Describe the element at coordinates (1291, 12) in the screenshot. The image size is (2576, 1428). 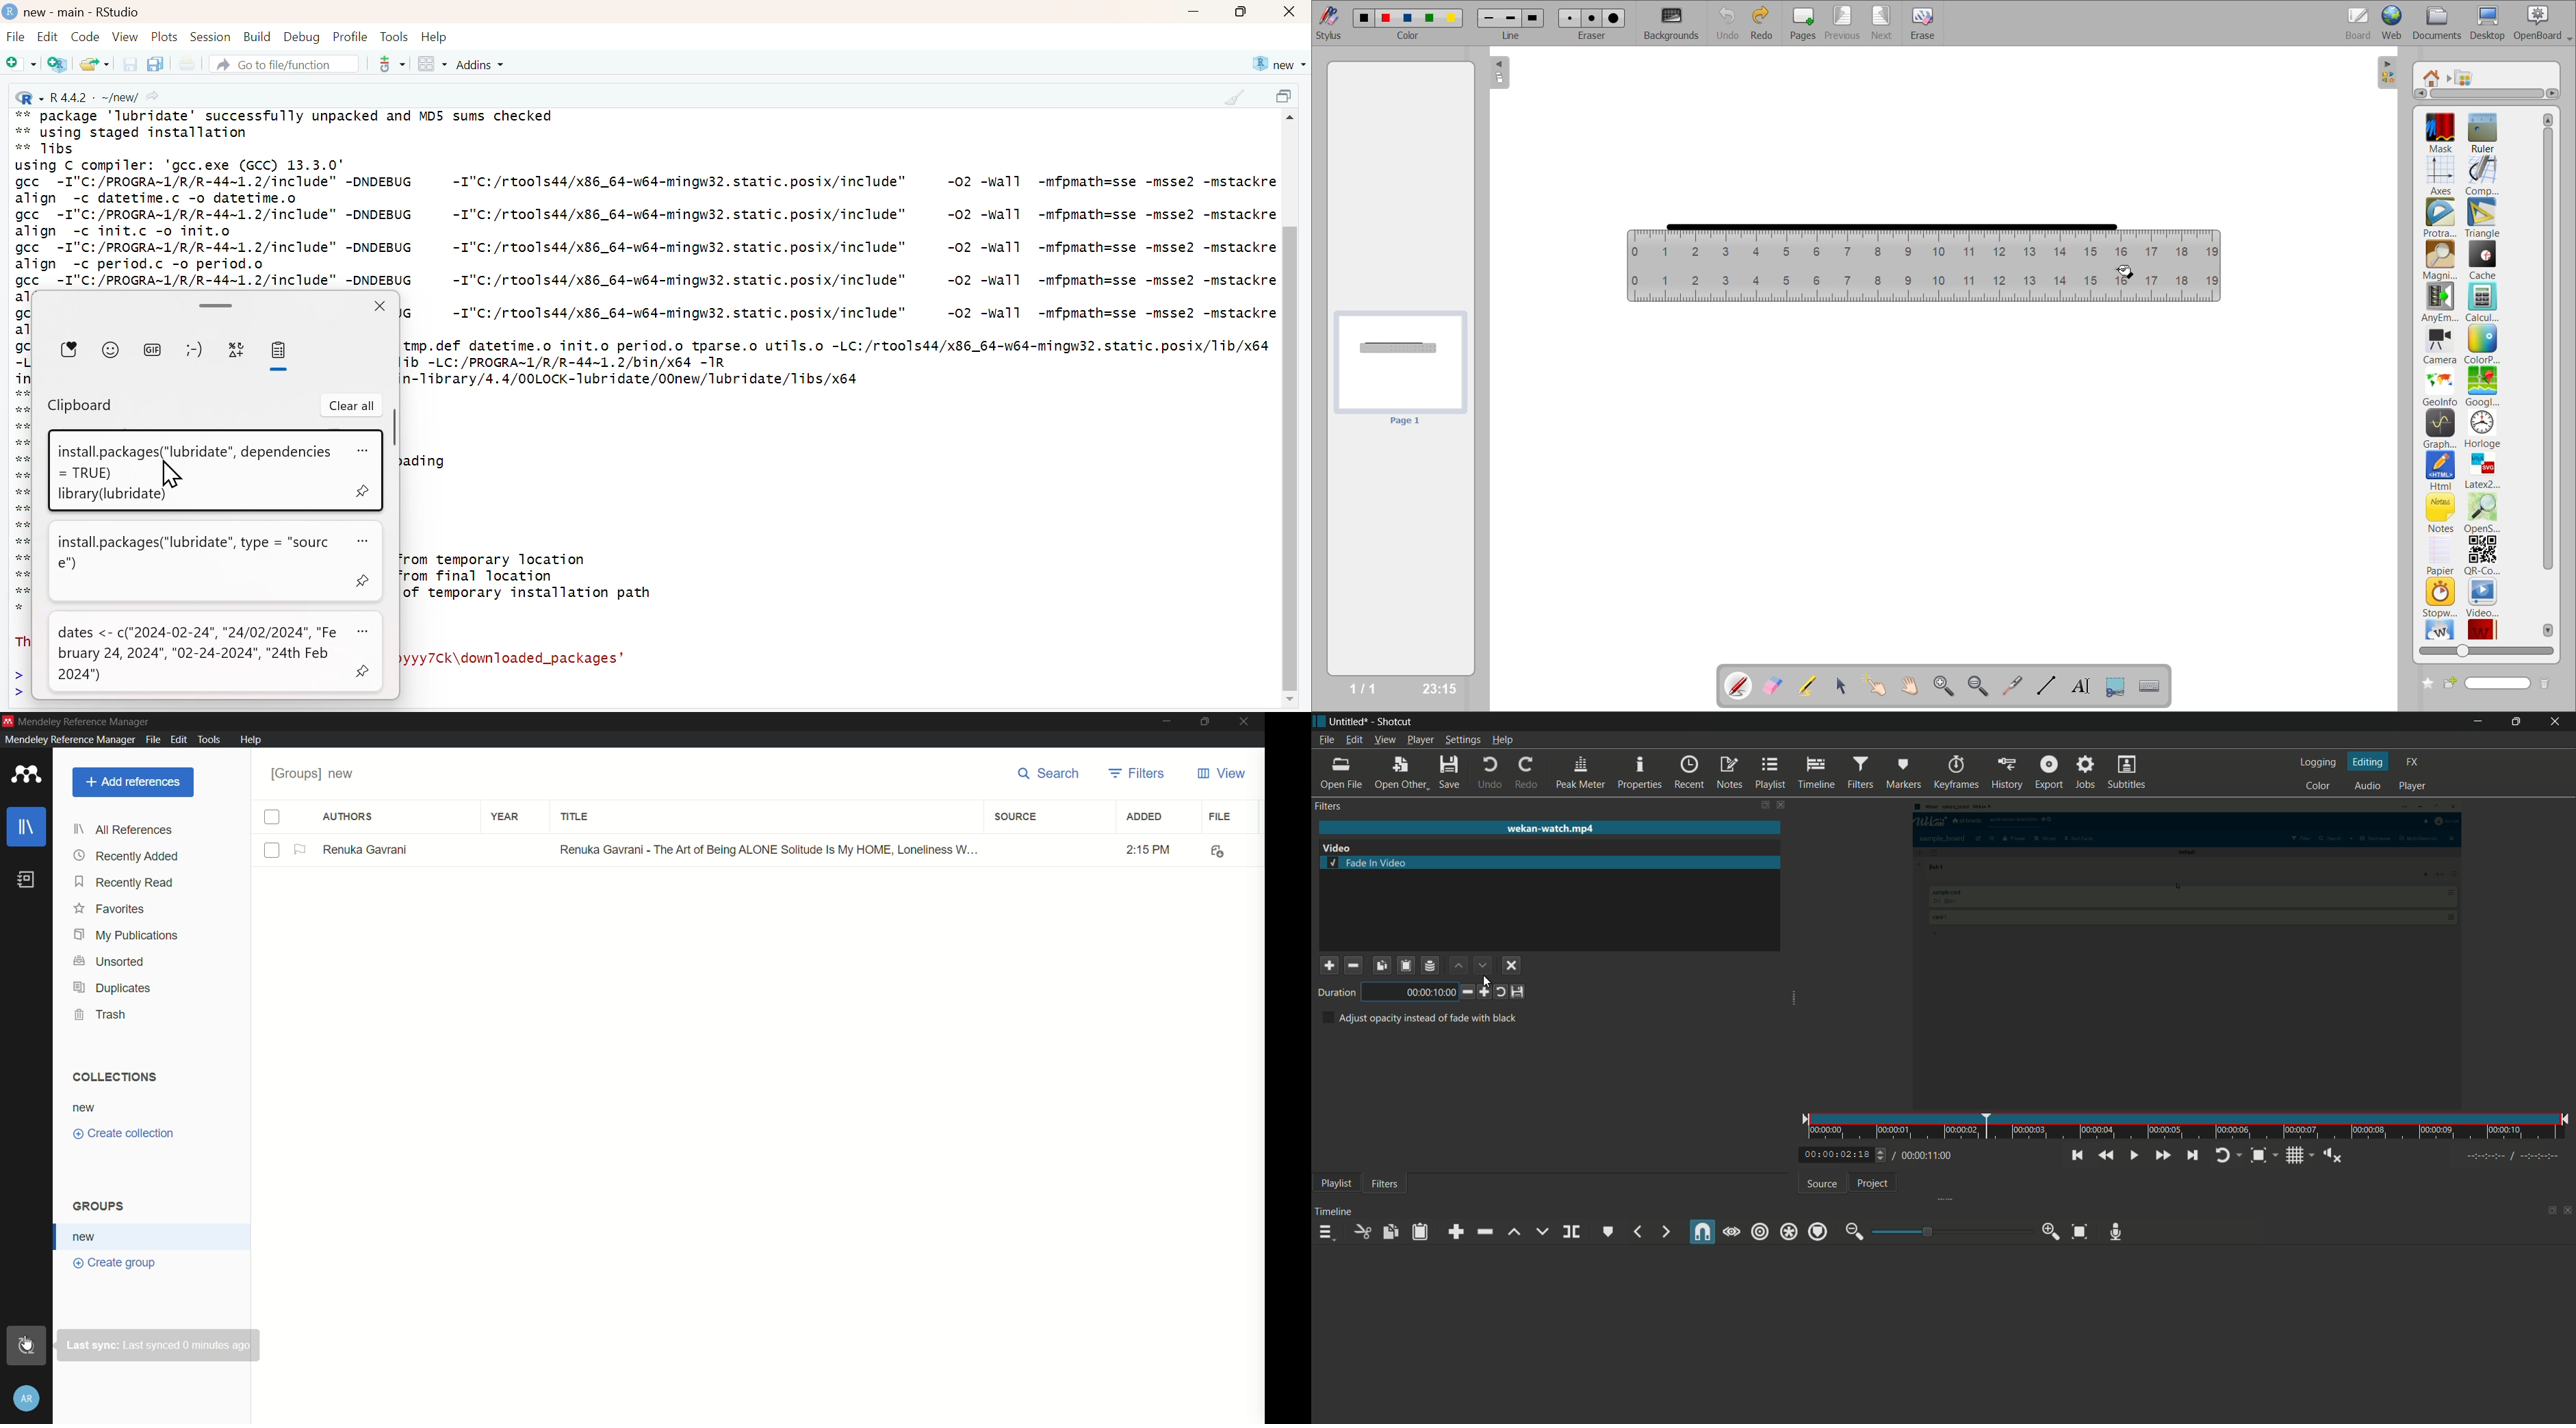
I see `close` at that location.